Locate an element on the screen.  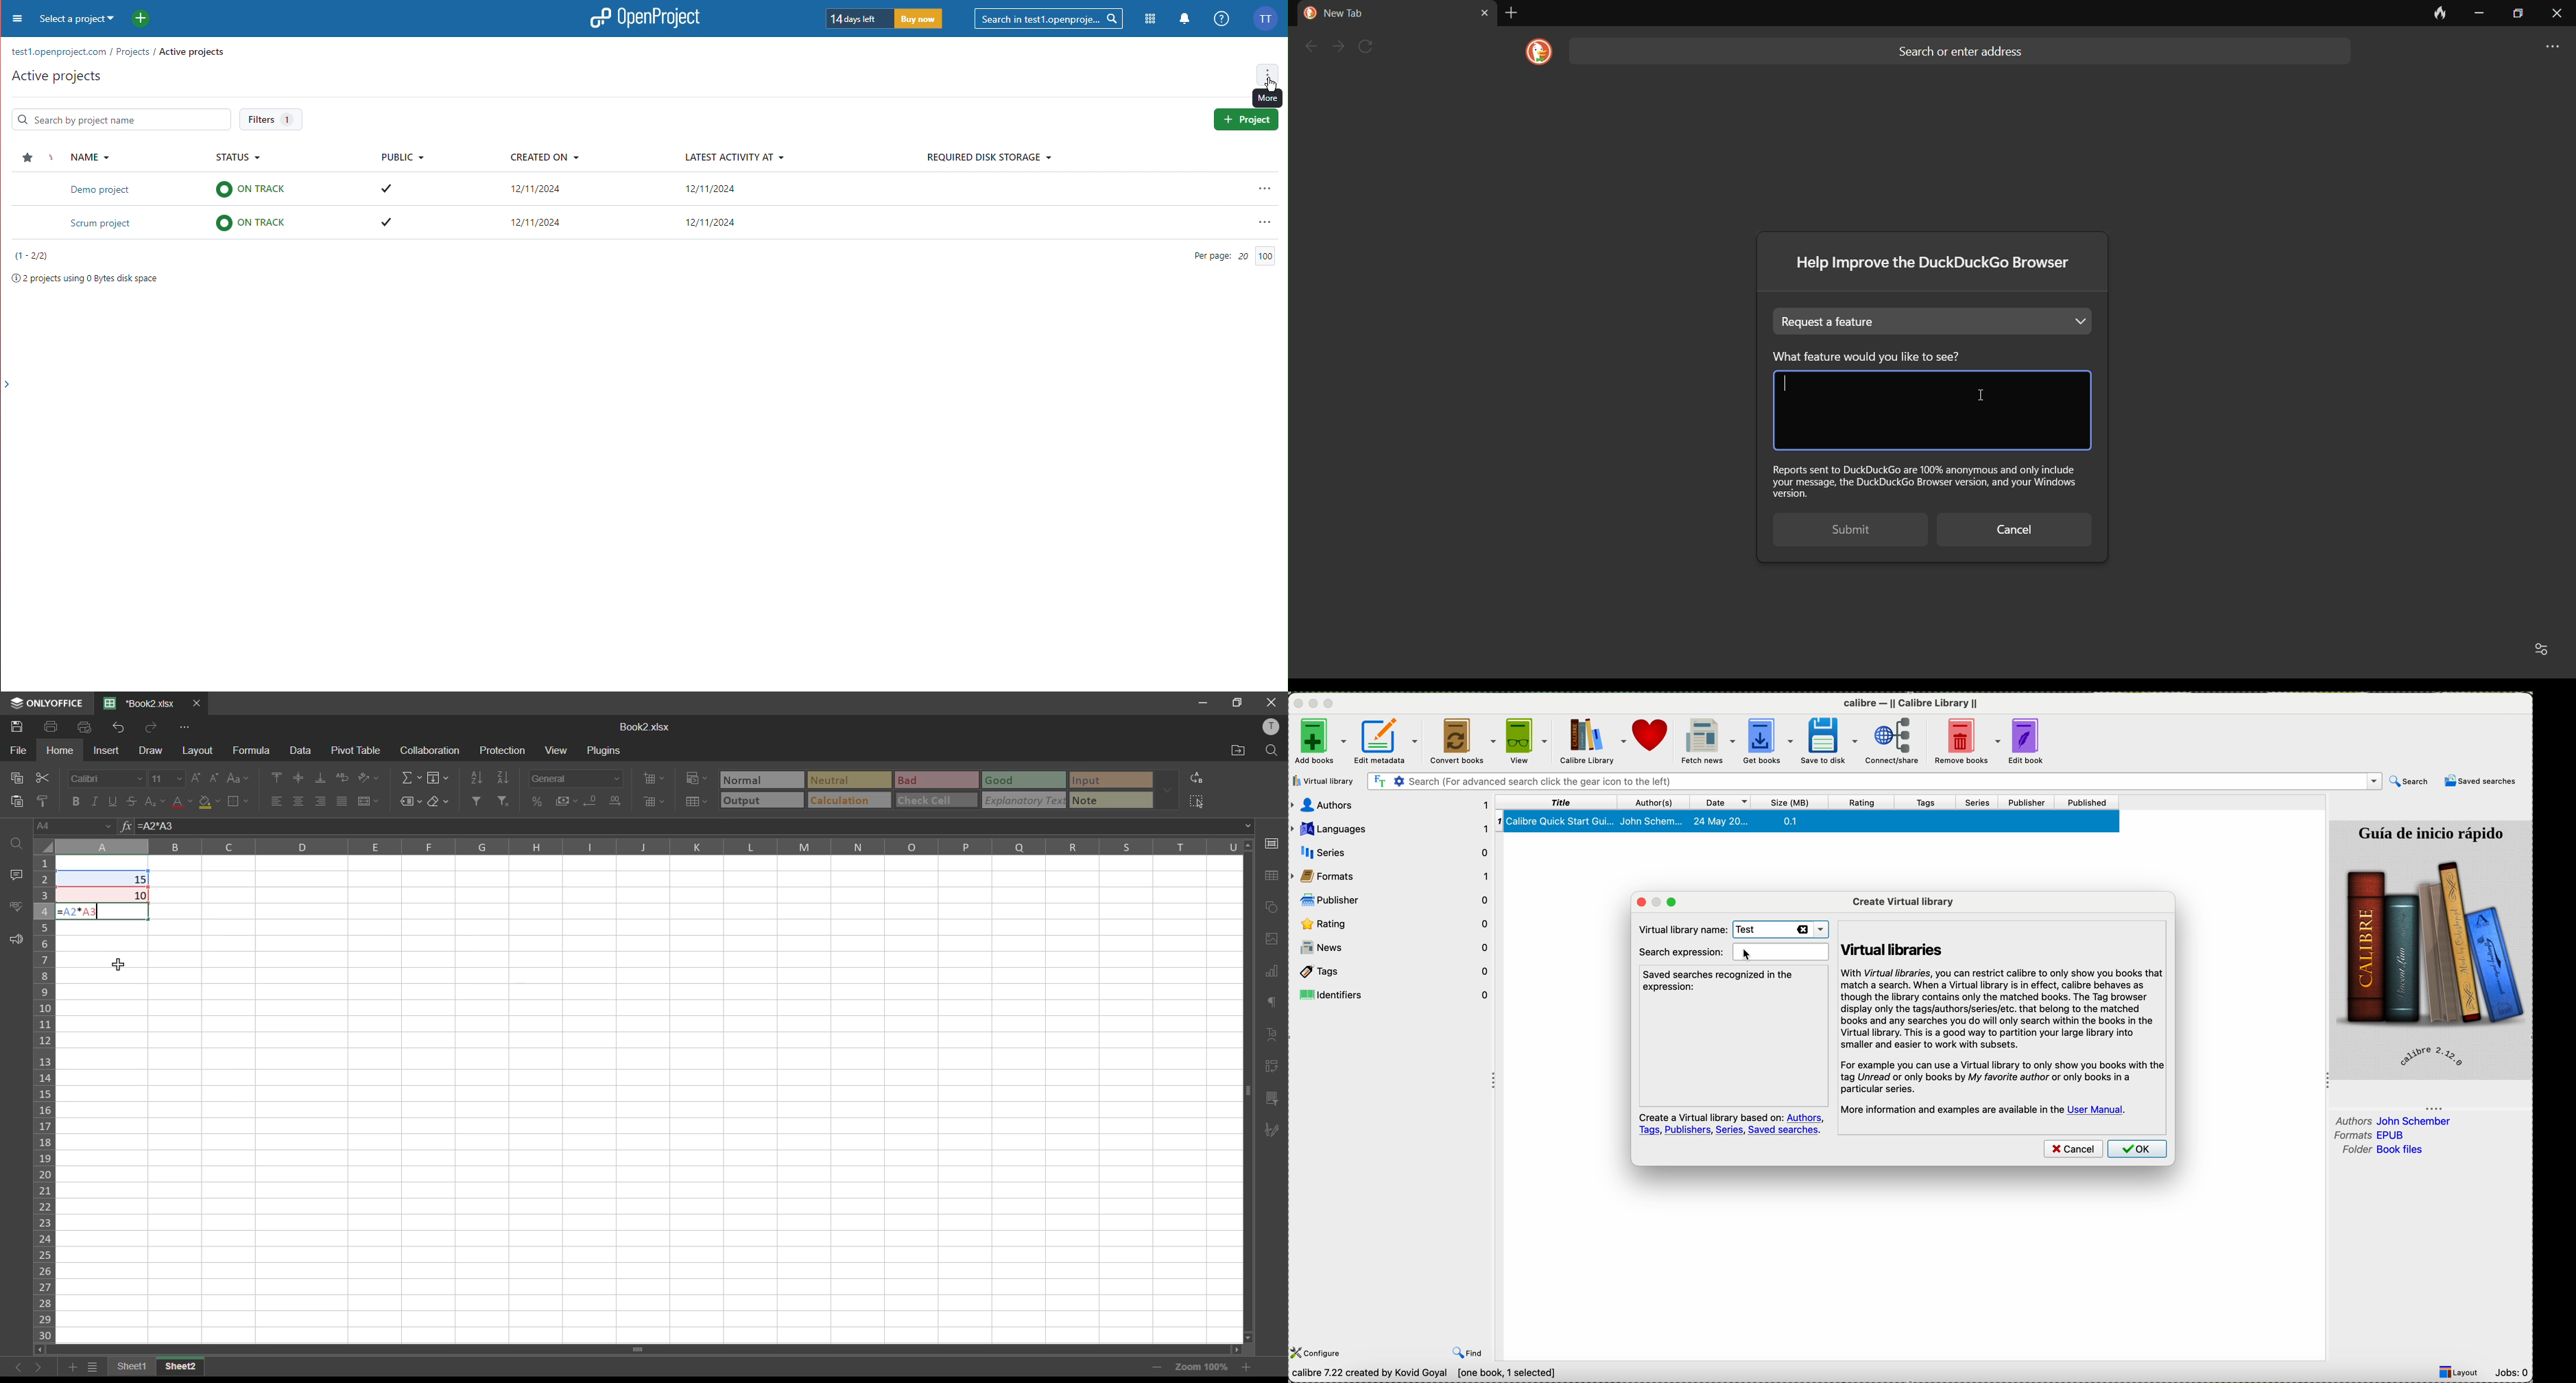
add sheet is located at coordinates (70, 1367).